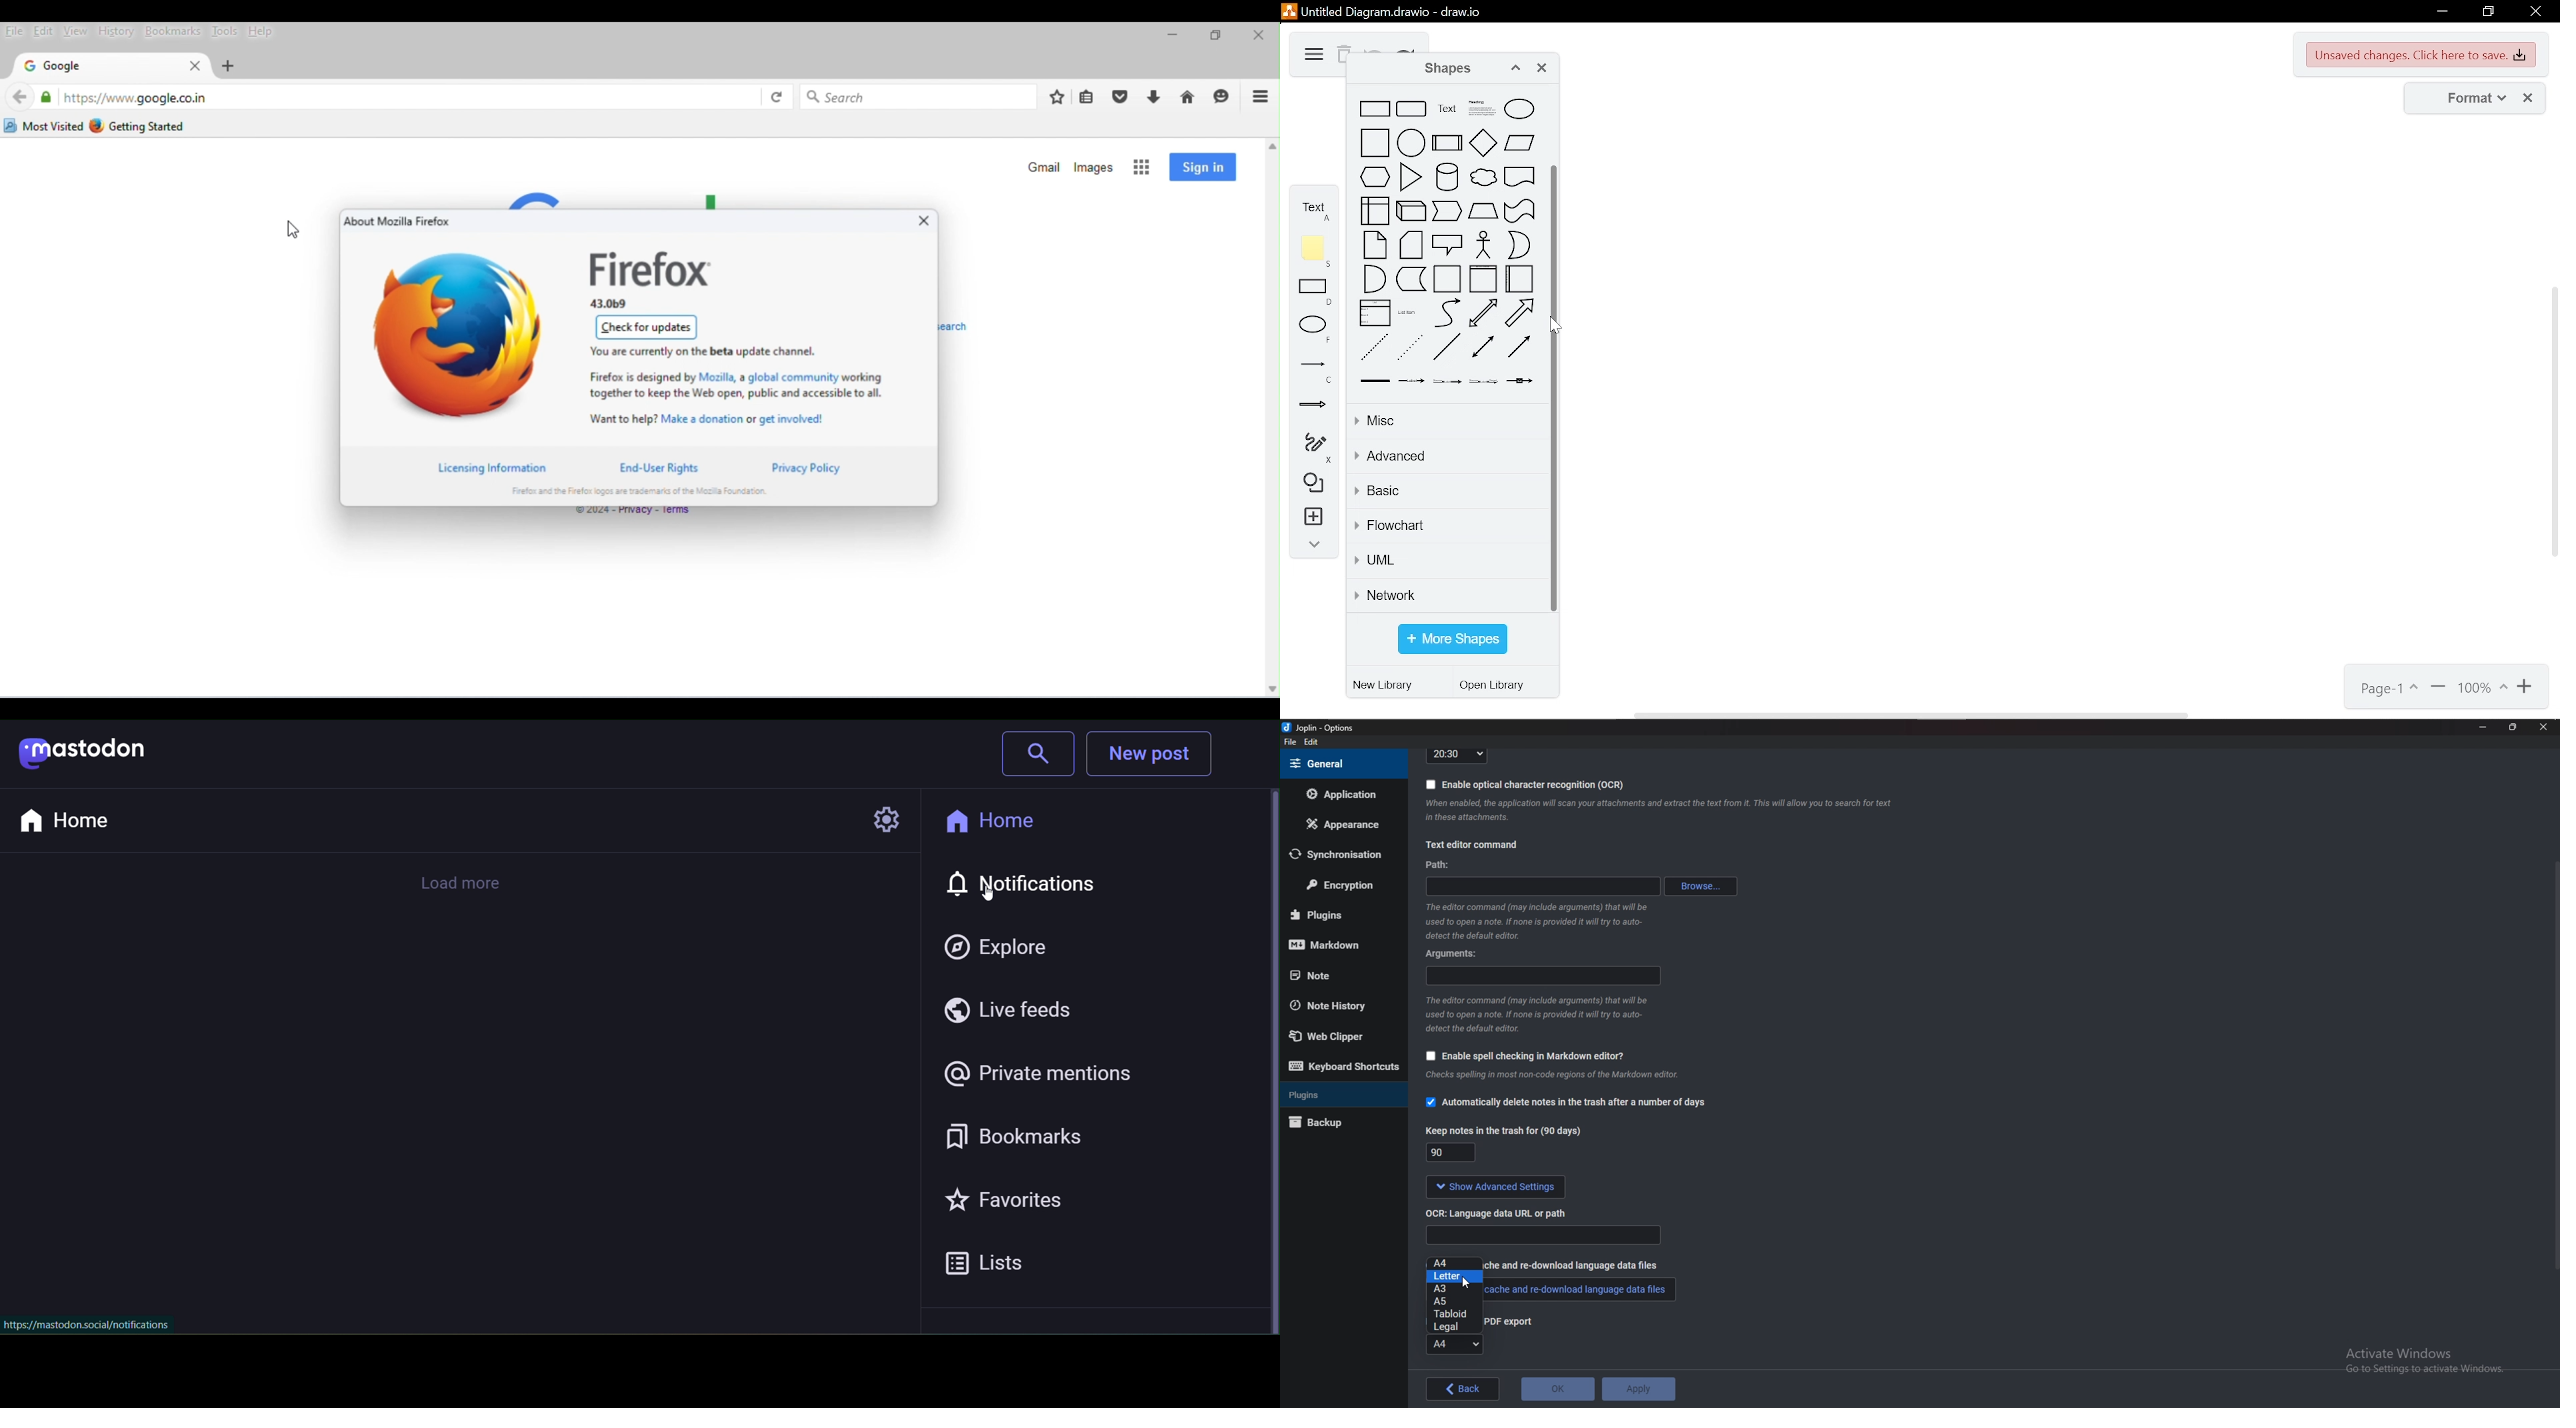 The width and height of the screenshot is (2576, 1428). What do you see at coordinates (1483, 211) in the screenshot?
I see `trapezoid` at bounding box center [1483, 211].